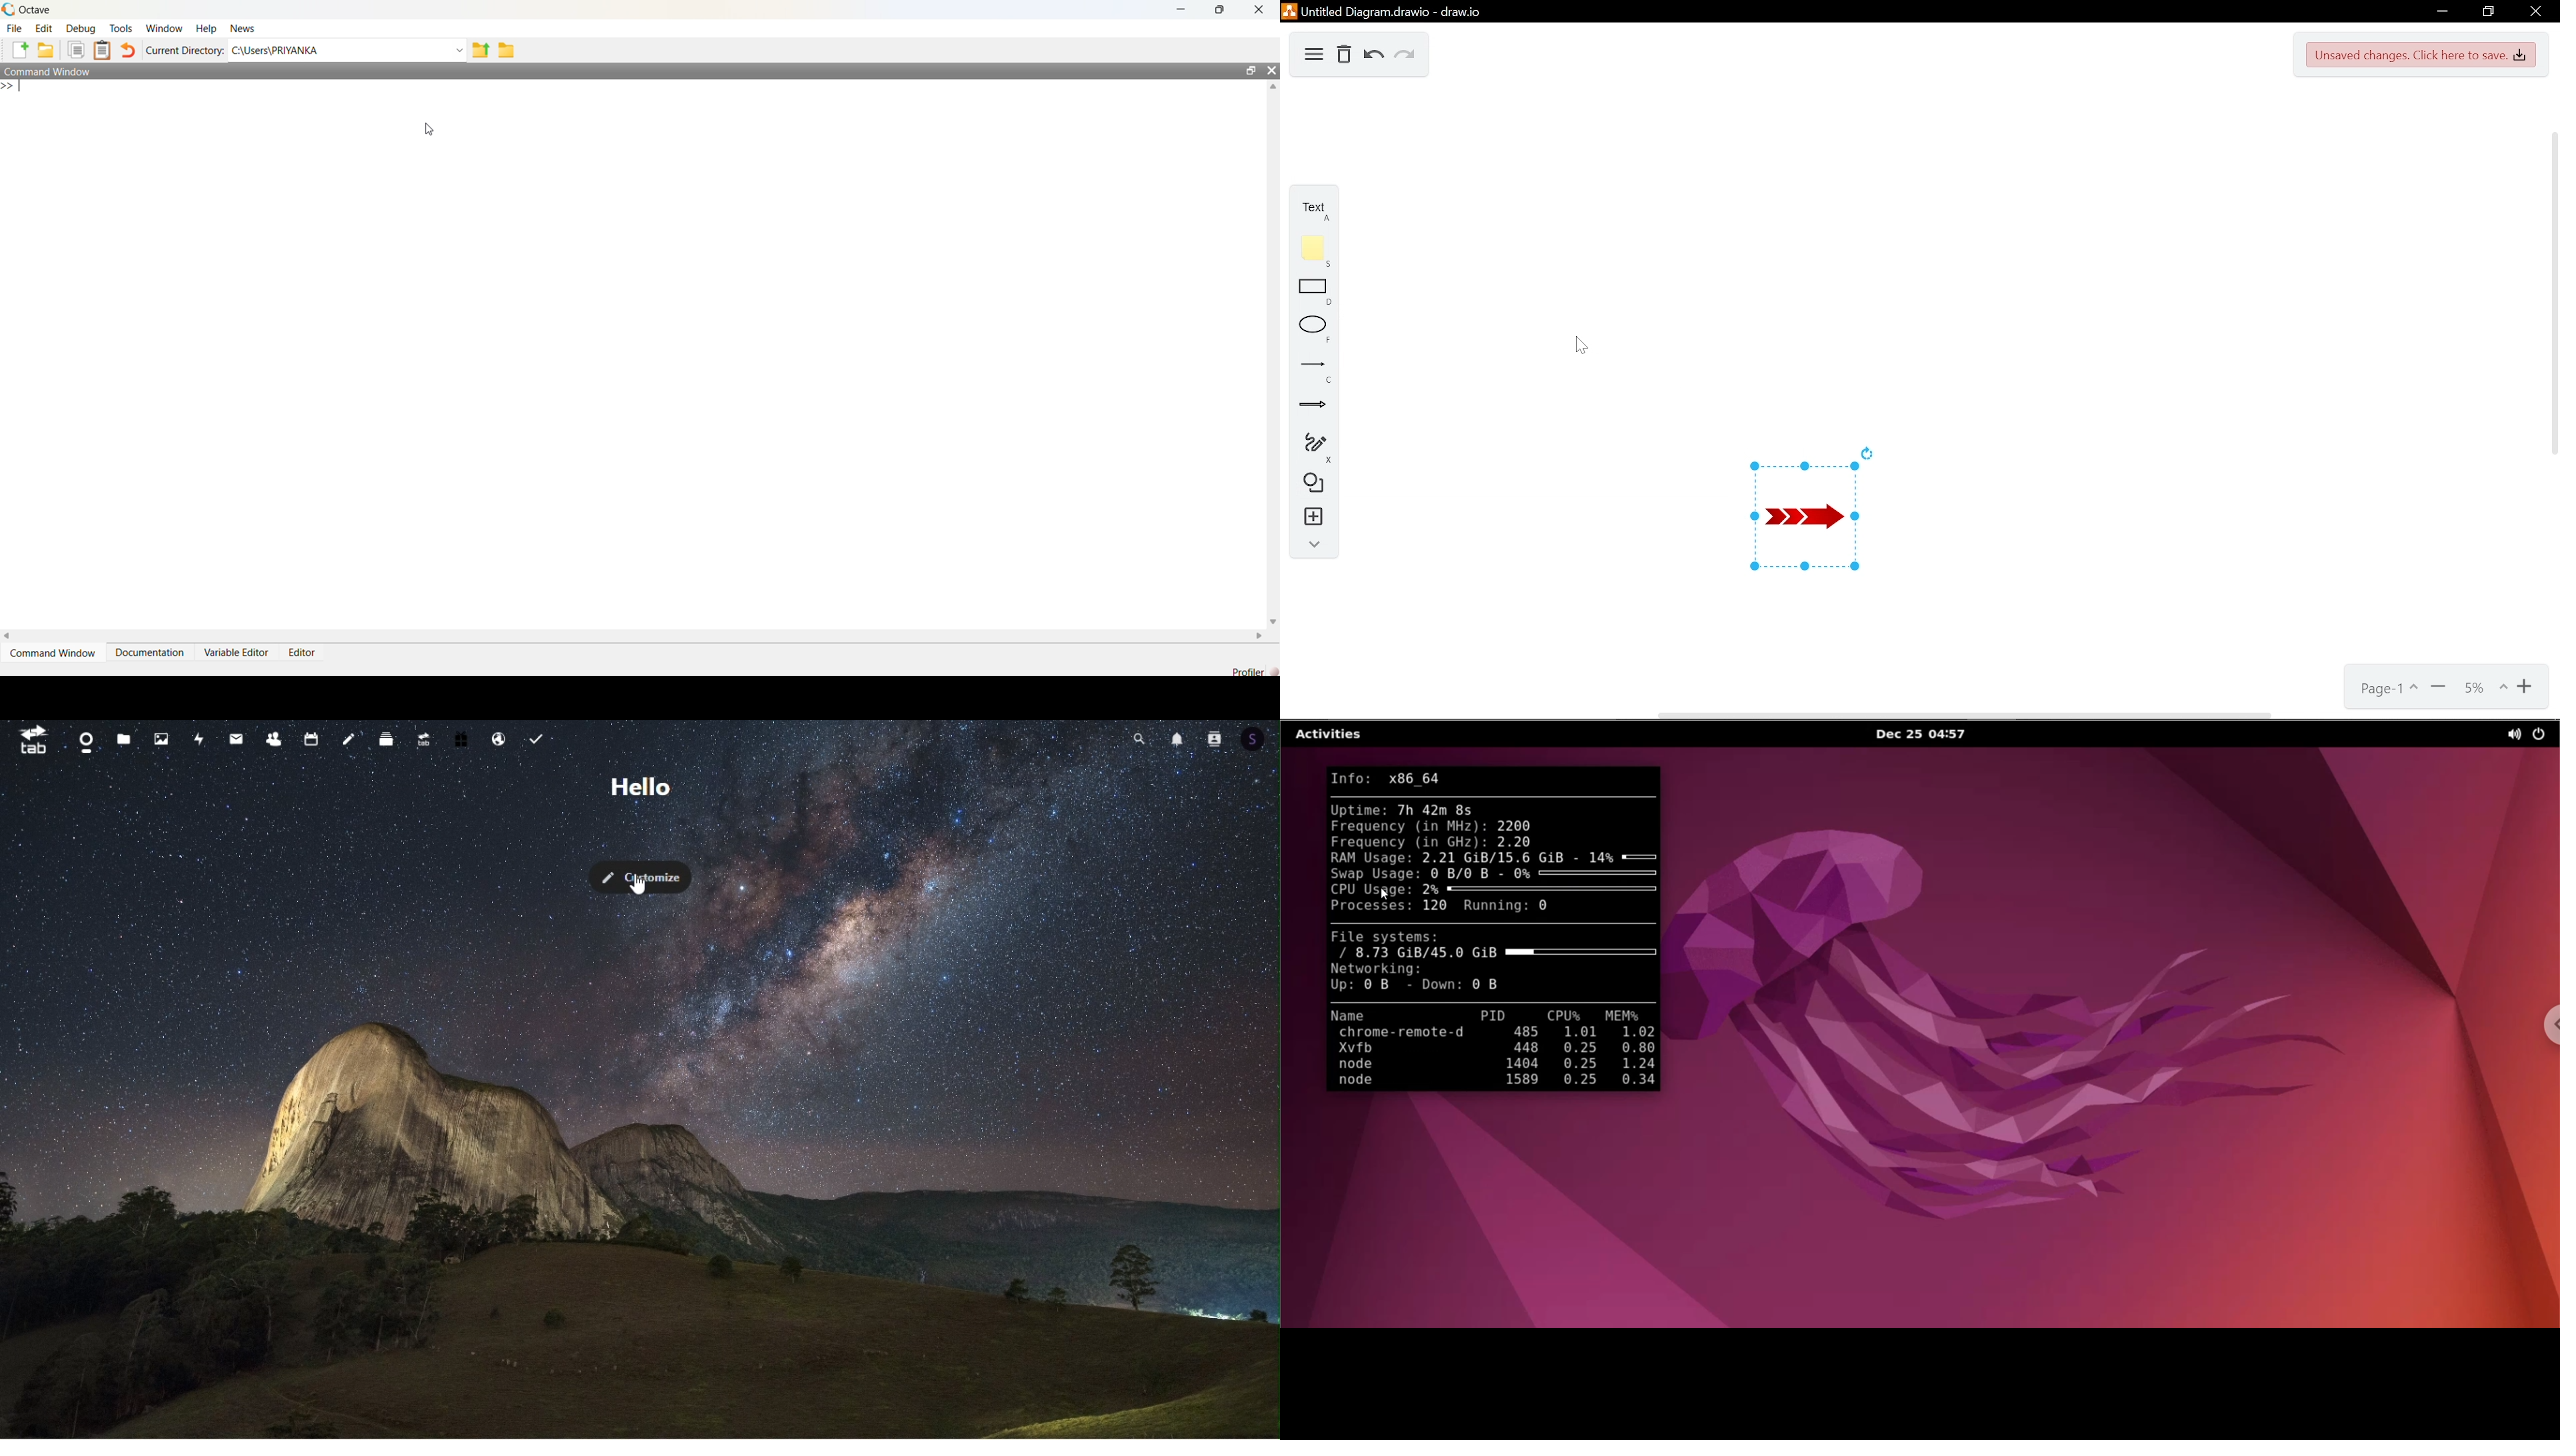  I want to click on Maximize, so click(1217, 9).